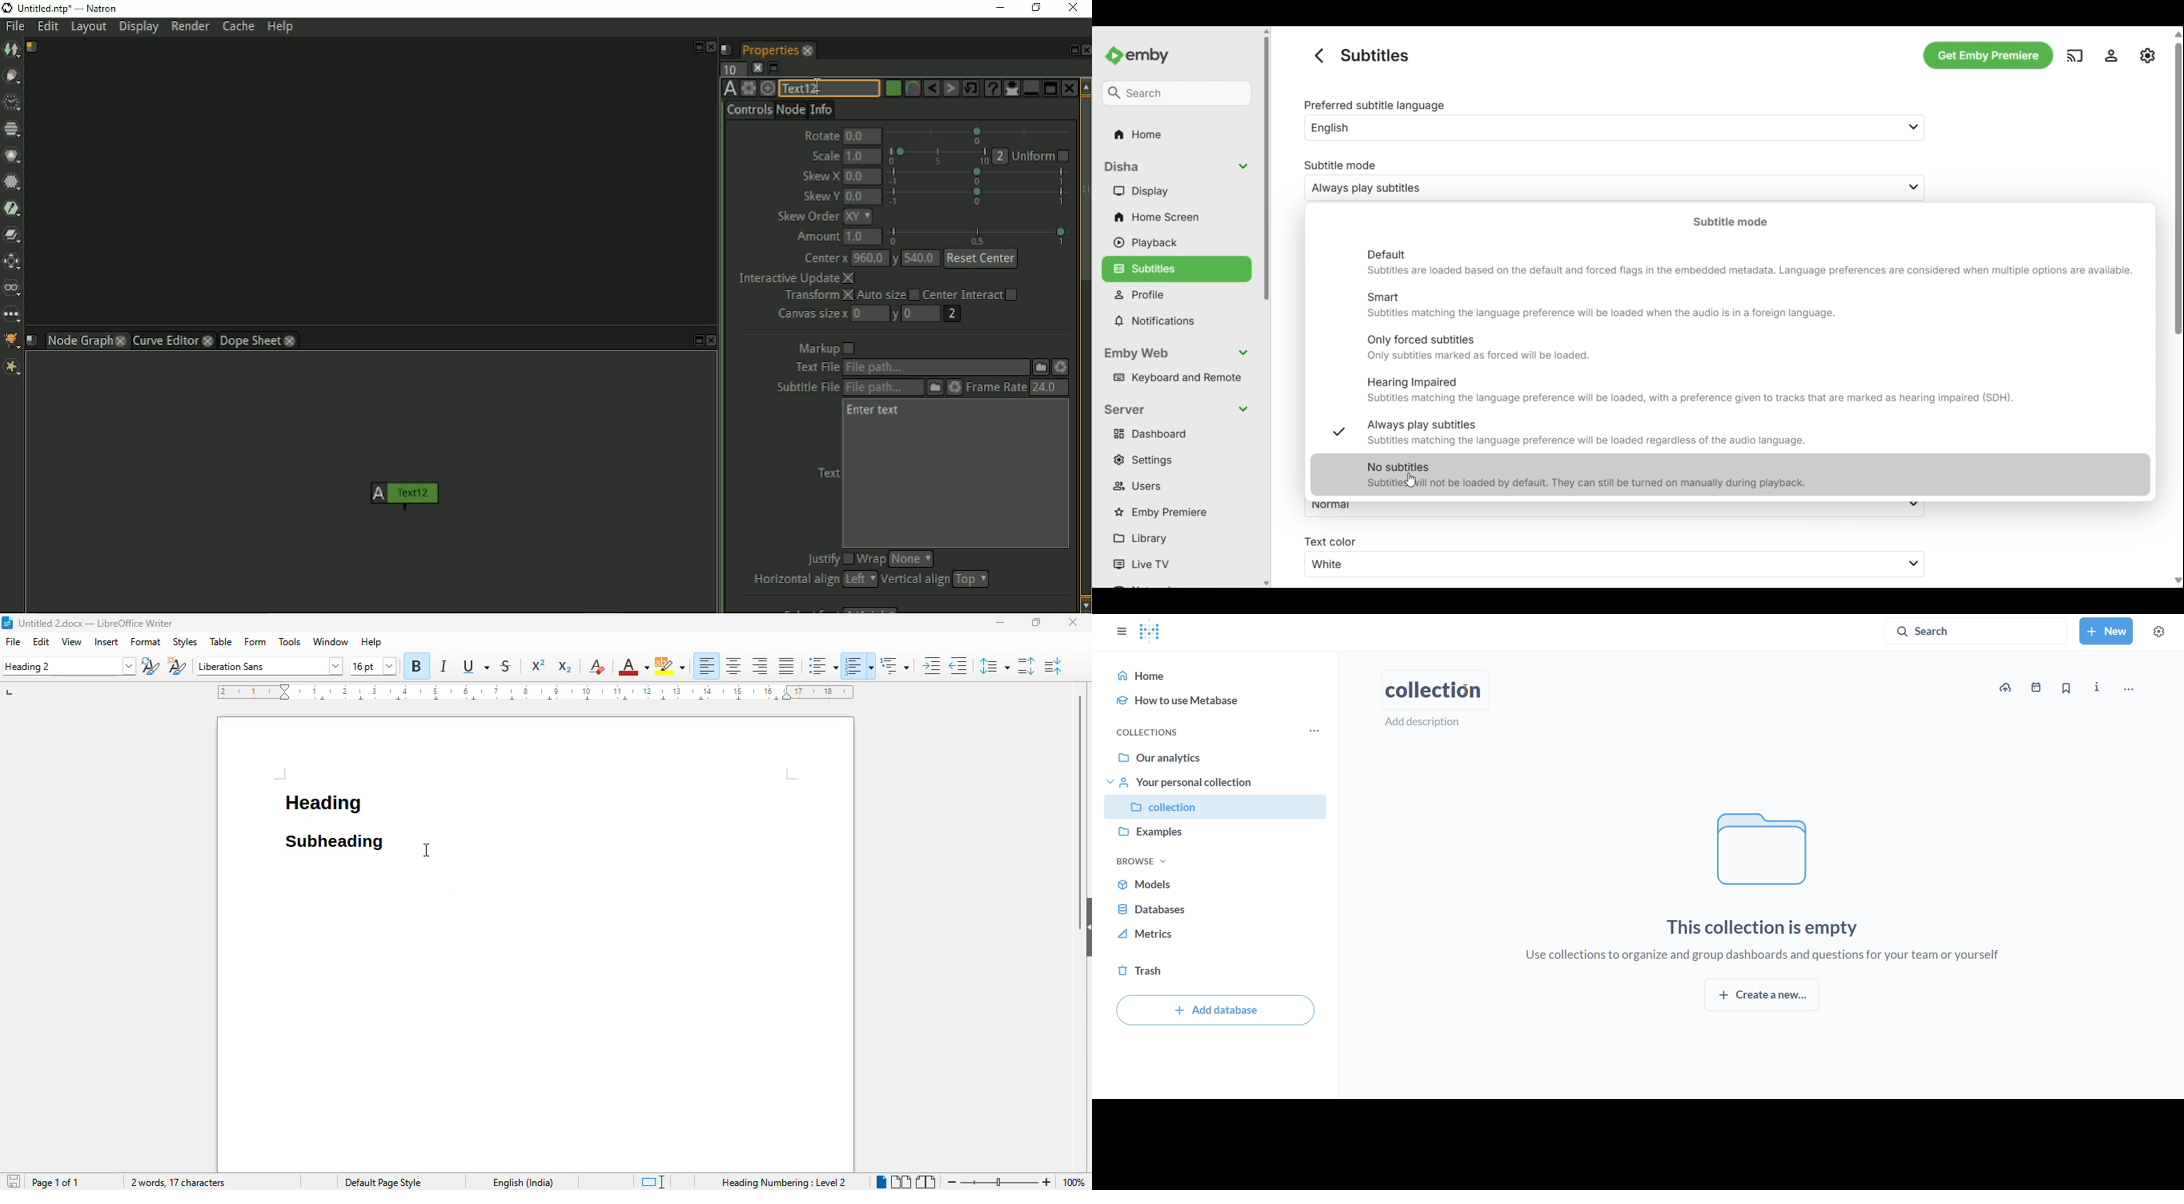 This screenshot has width=2184, height=1204. Describe the element at coordinates (1976, 629) in the screenshot. I see `search` at that location.